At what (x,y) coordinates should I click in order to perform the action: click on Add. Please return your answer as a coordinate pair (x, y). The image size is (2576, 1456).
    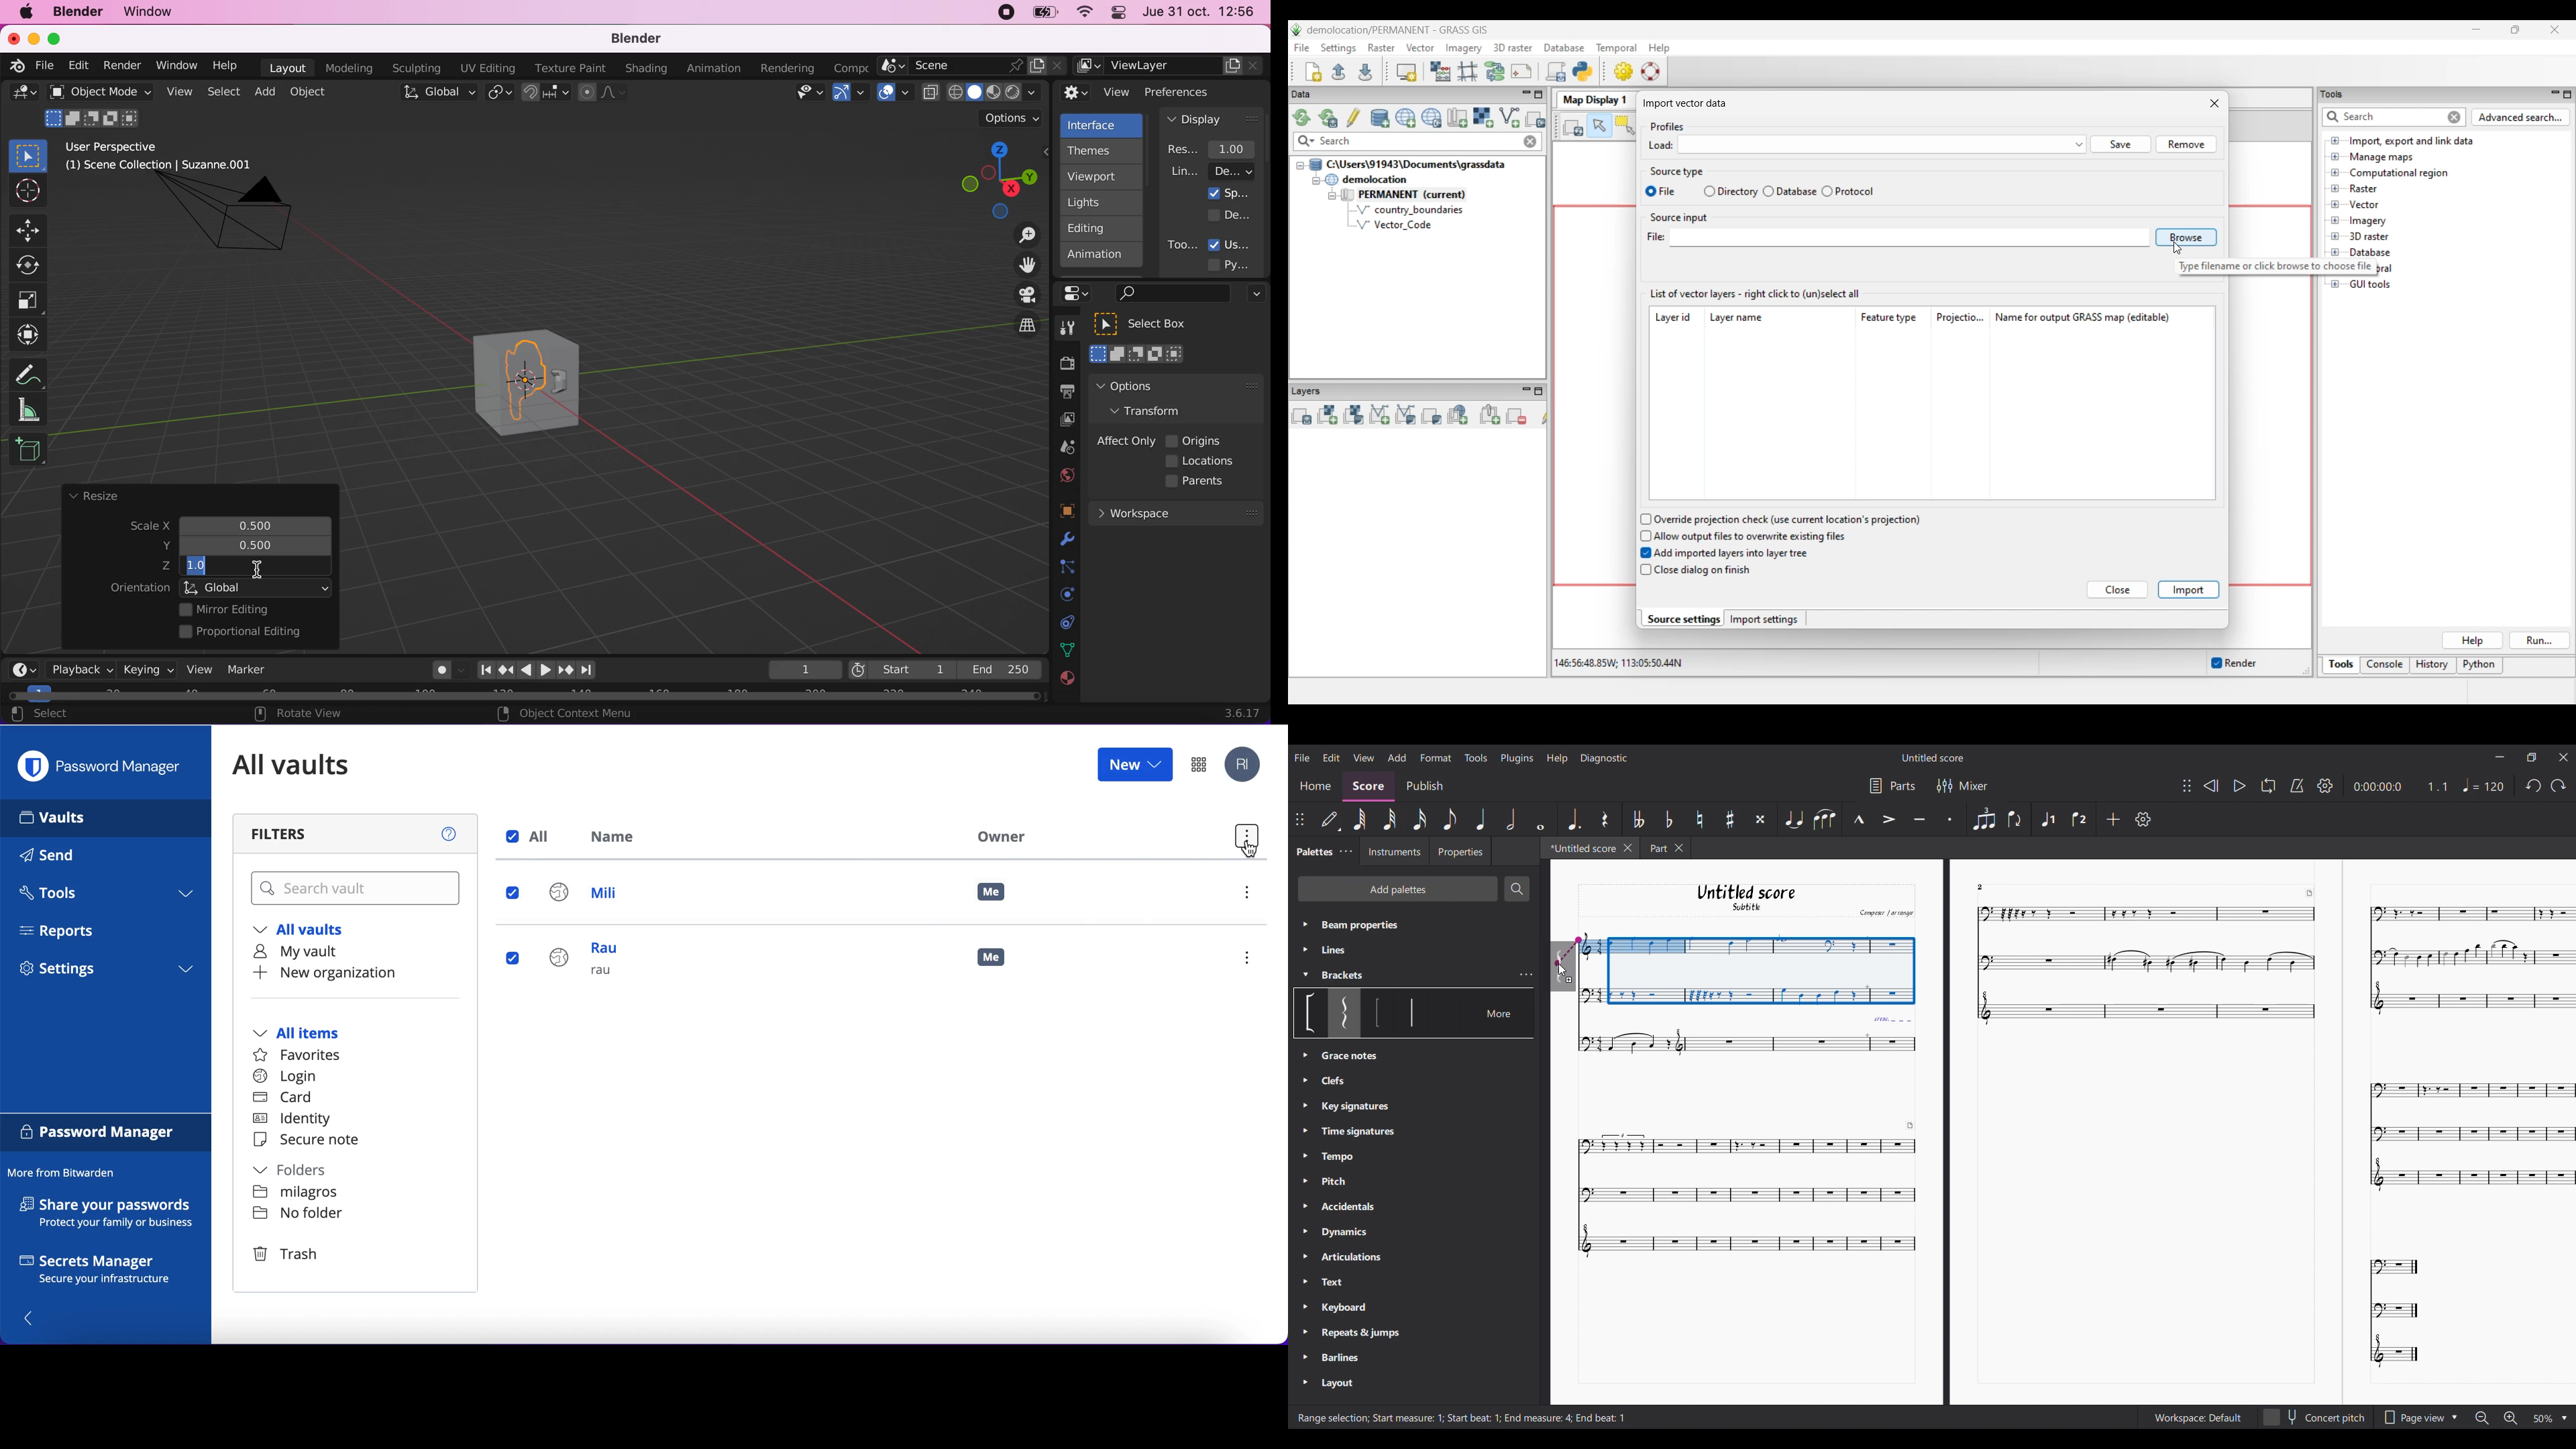
    Looking at the image, I should click on (1397, 758).